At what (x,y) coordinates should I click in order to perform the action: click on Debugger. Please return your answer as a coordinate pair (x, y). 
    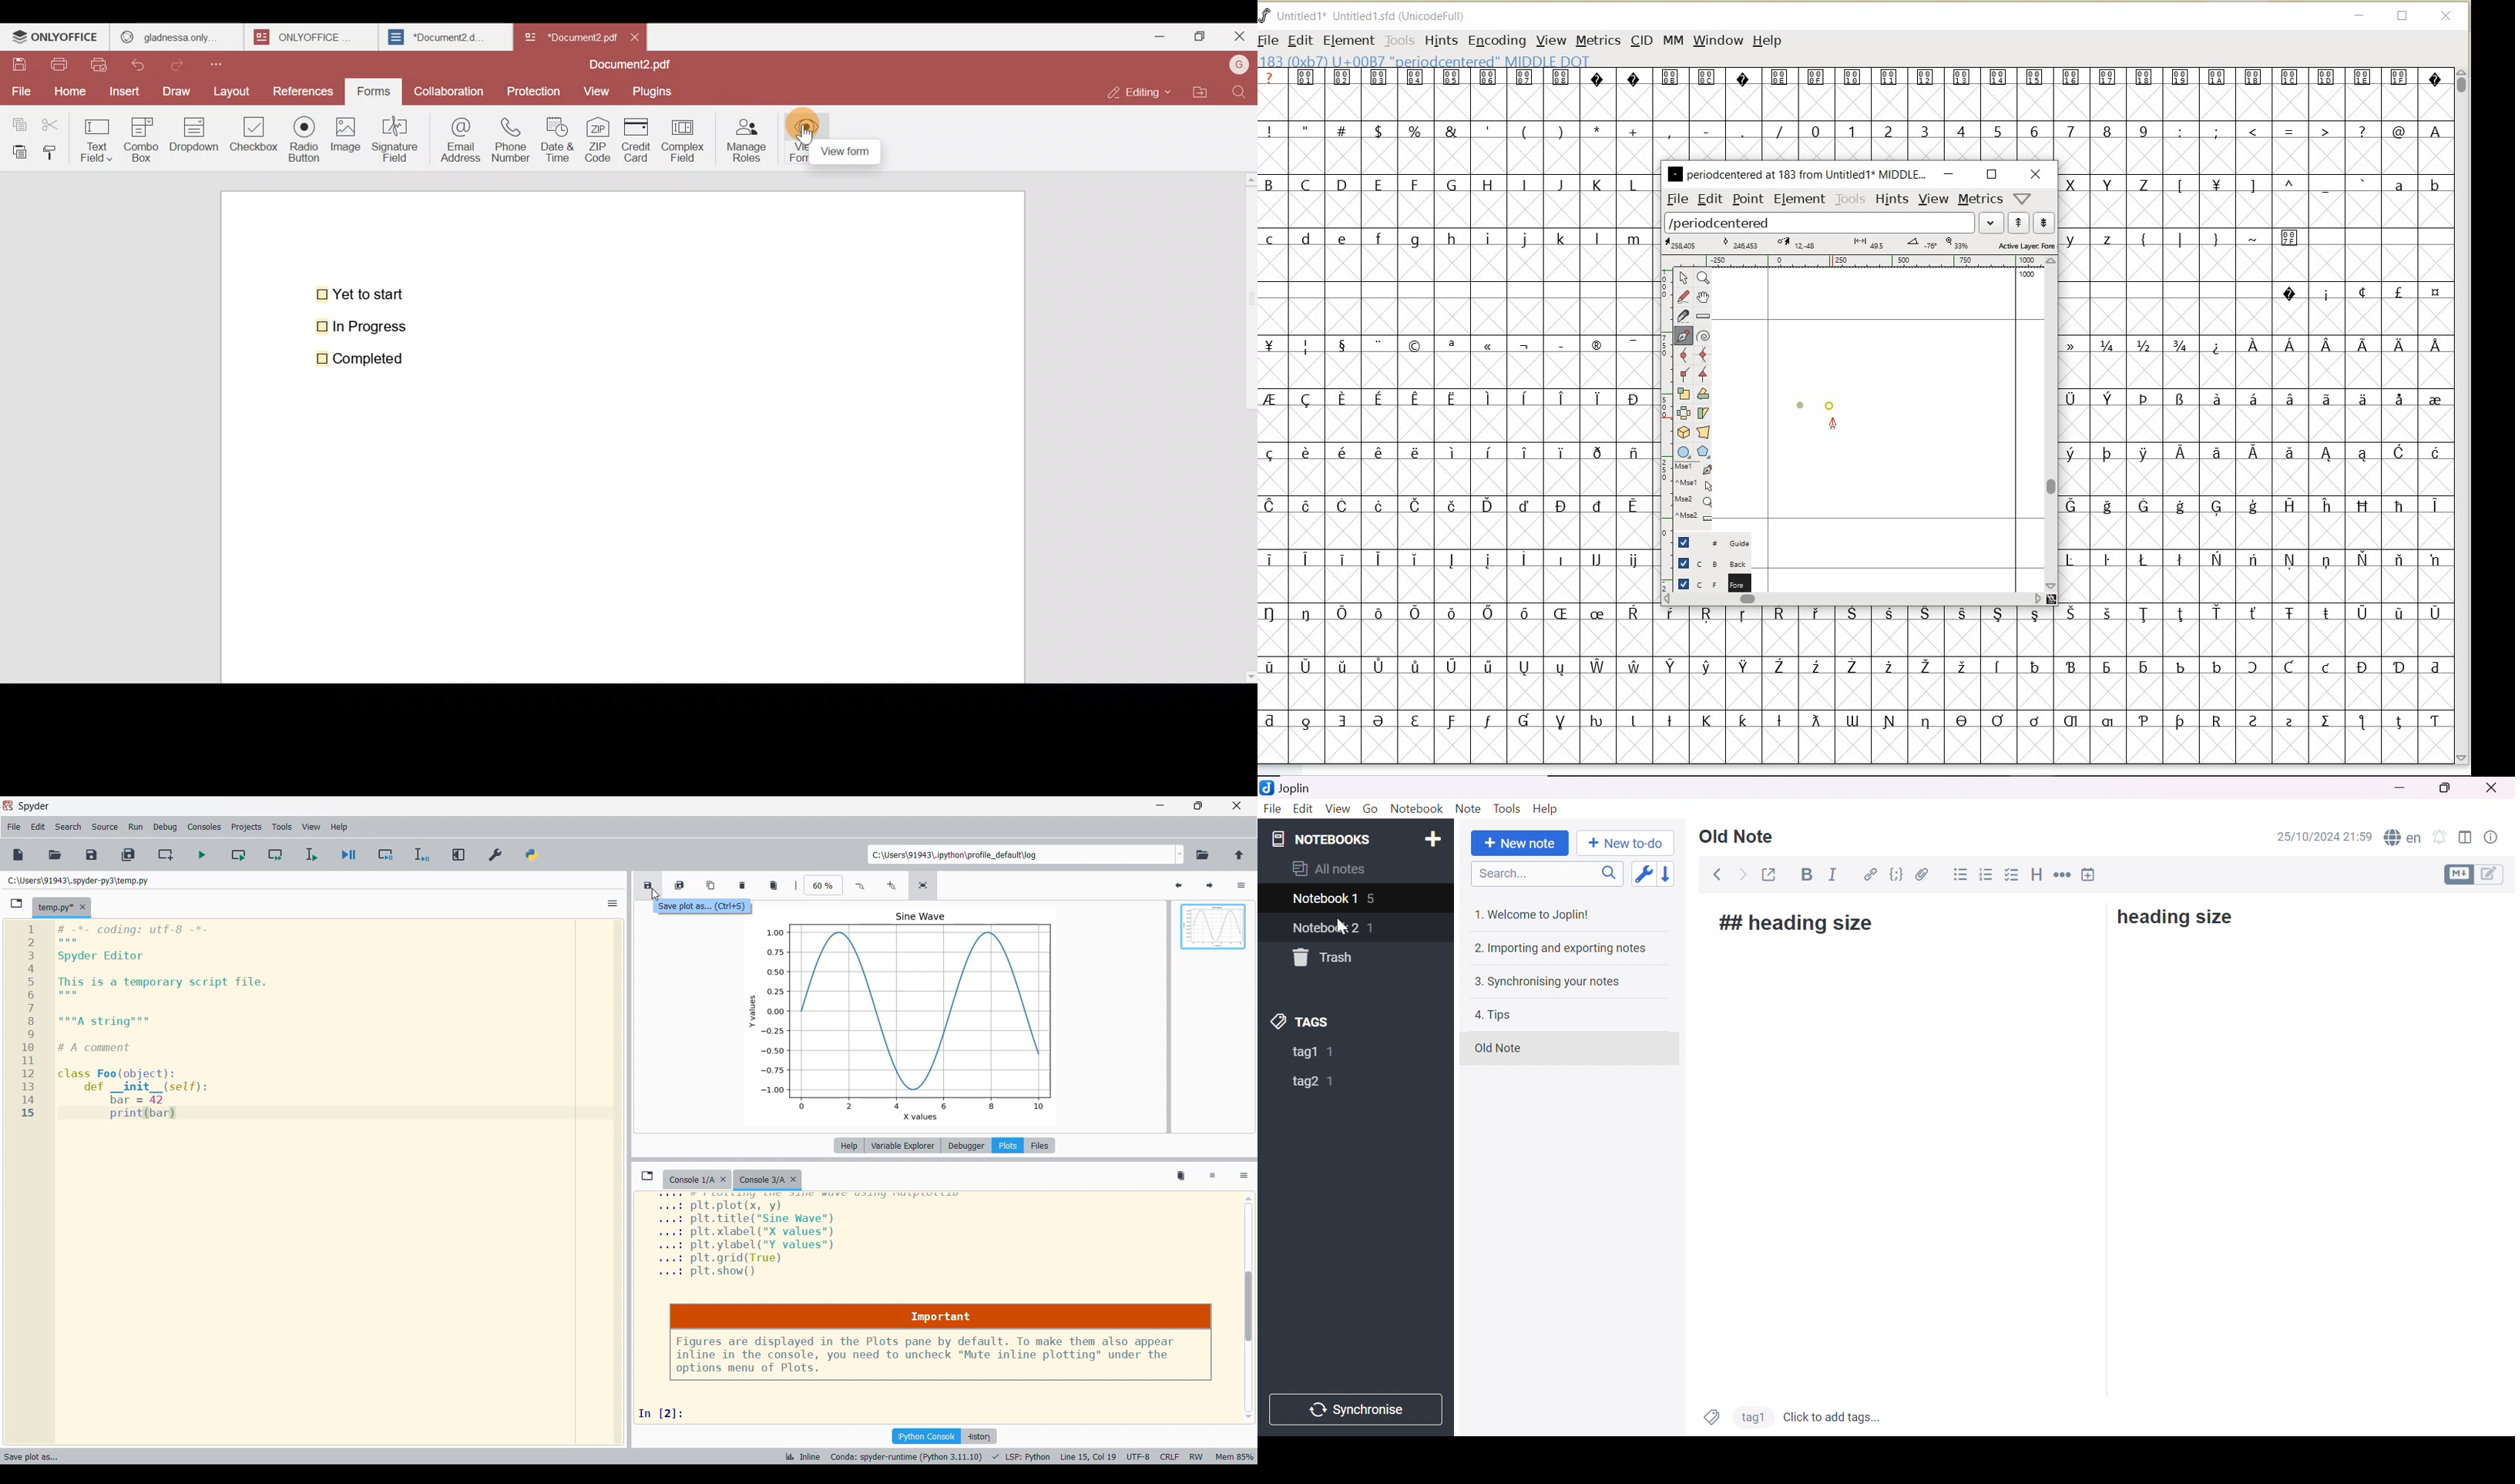
    Looking at the image, I should click on (966, 1145).